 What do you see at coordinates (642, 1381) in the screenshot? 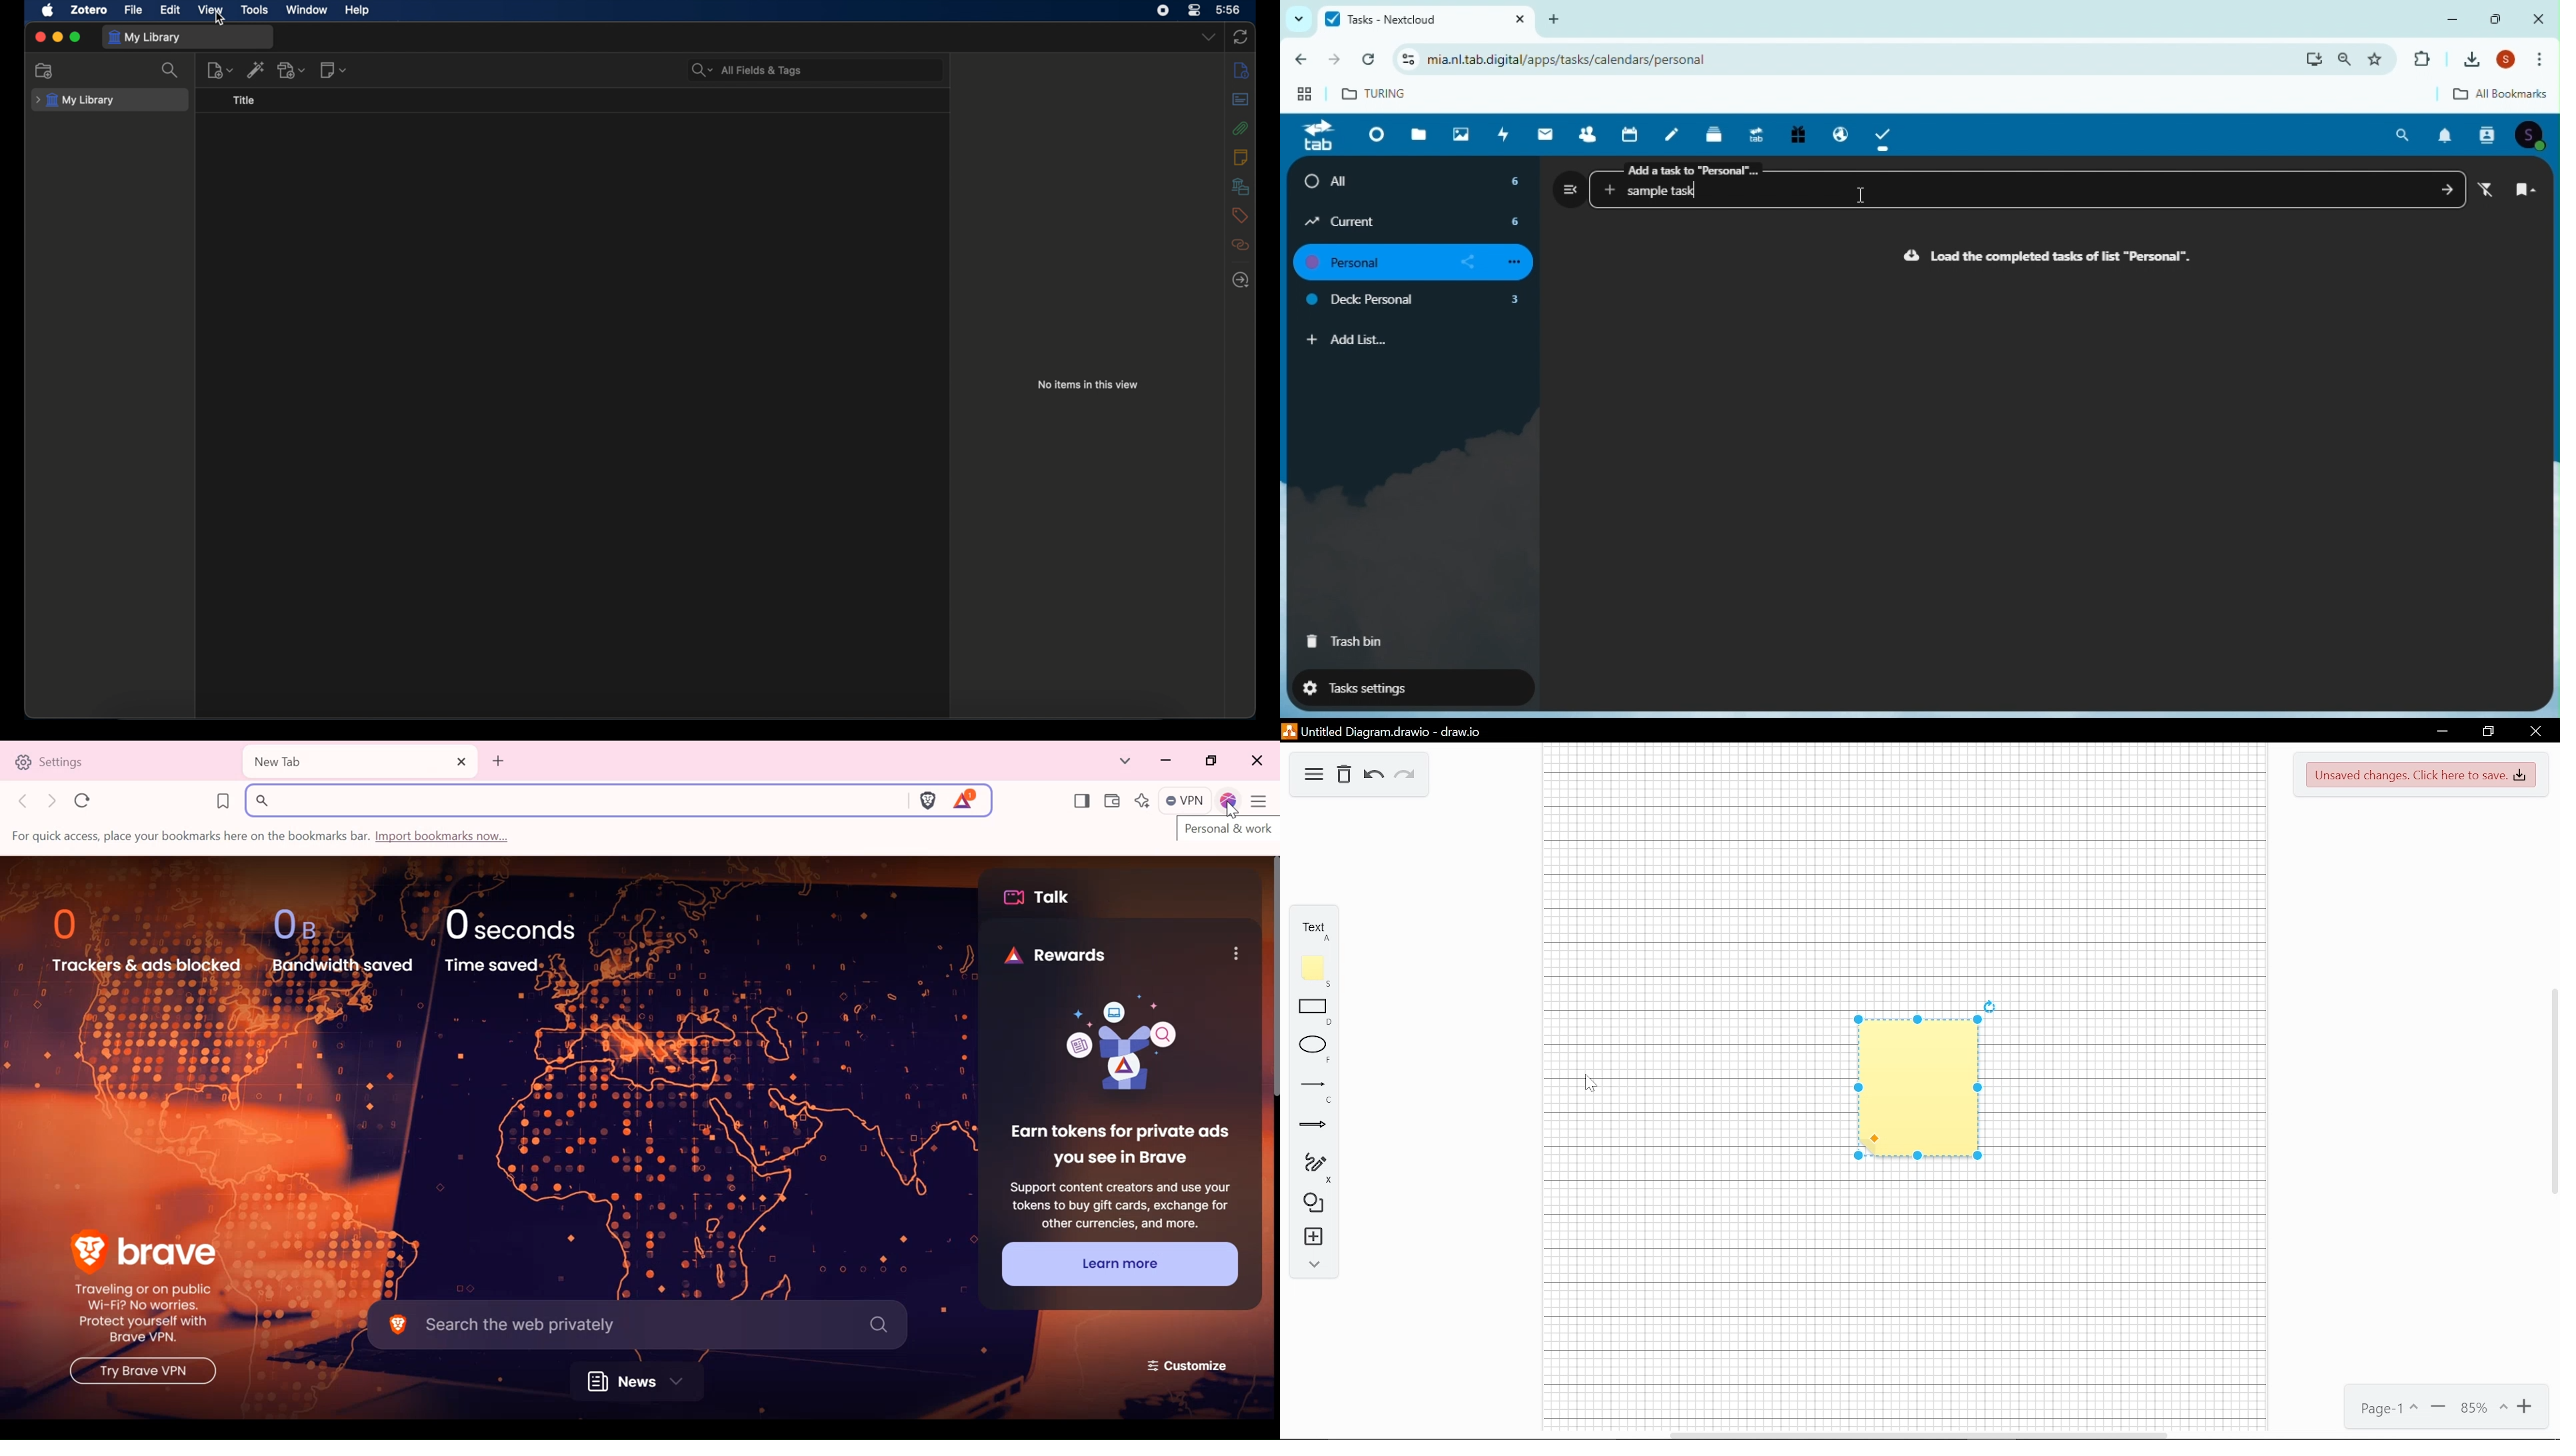
I see `News` at bounding box center [642, 1381].